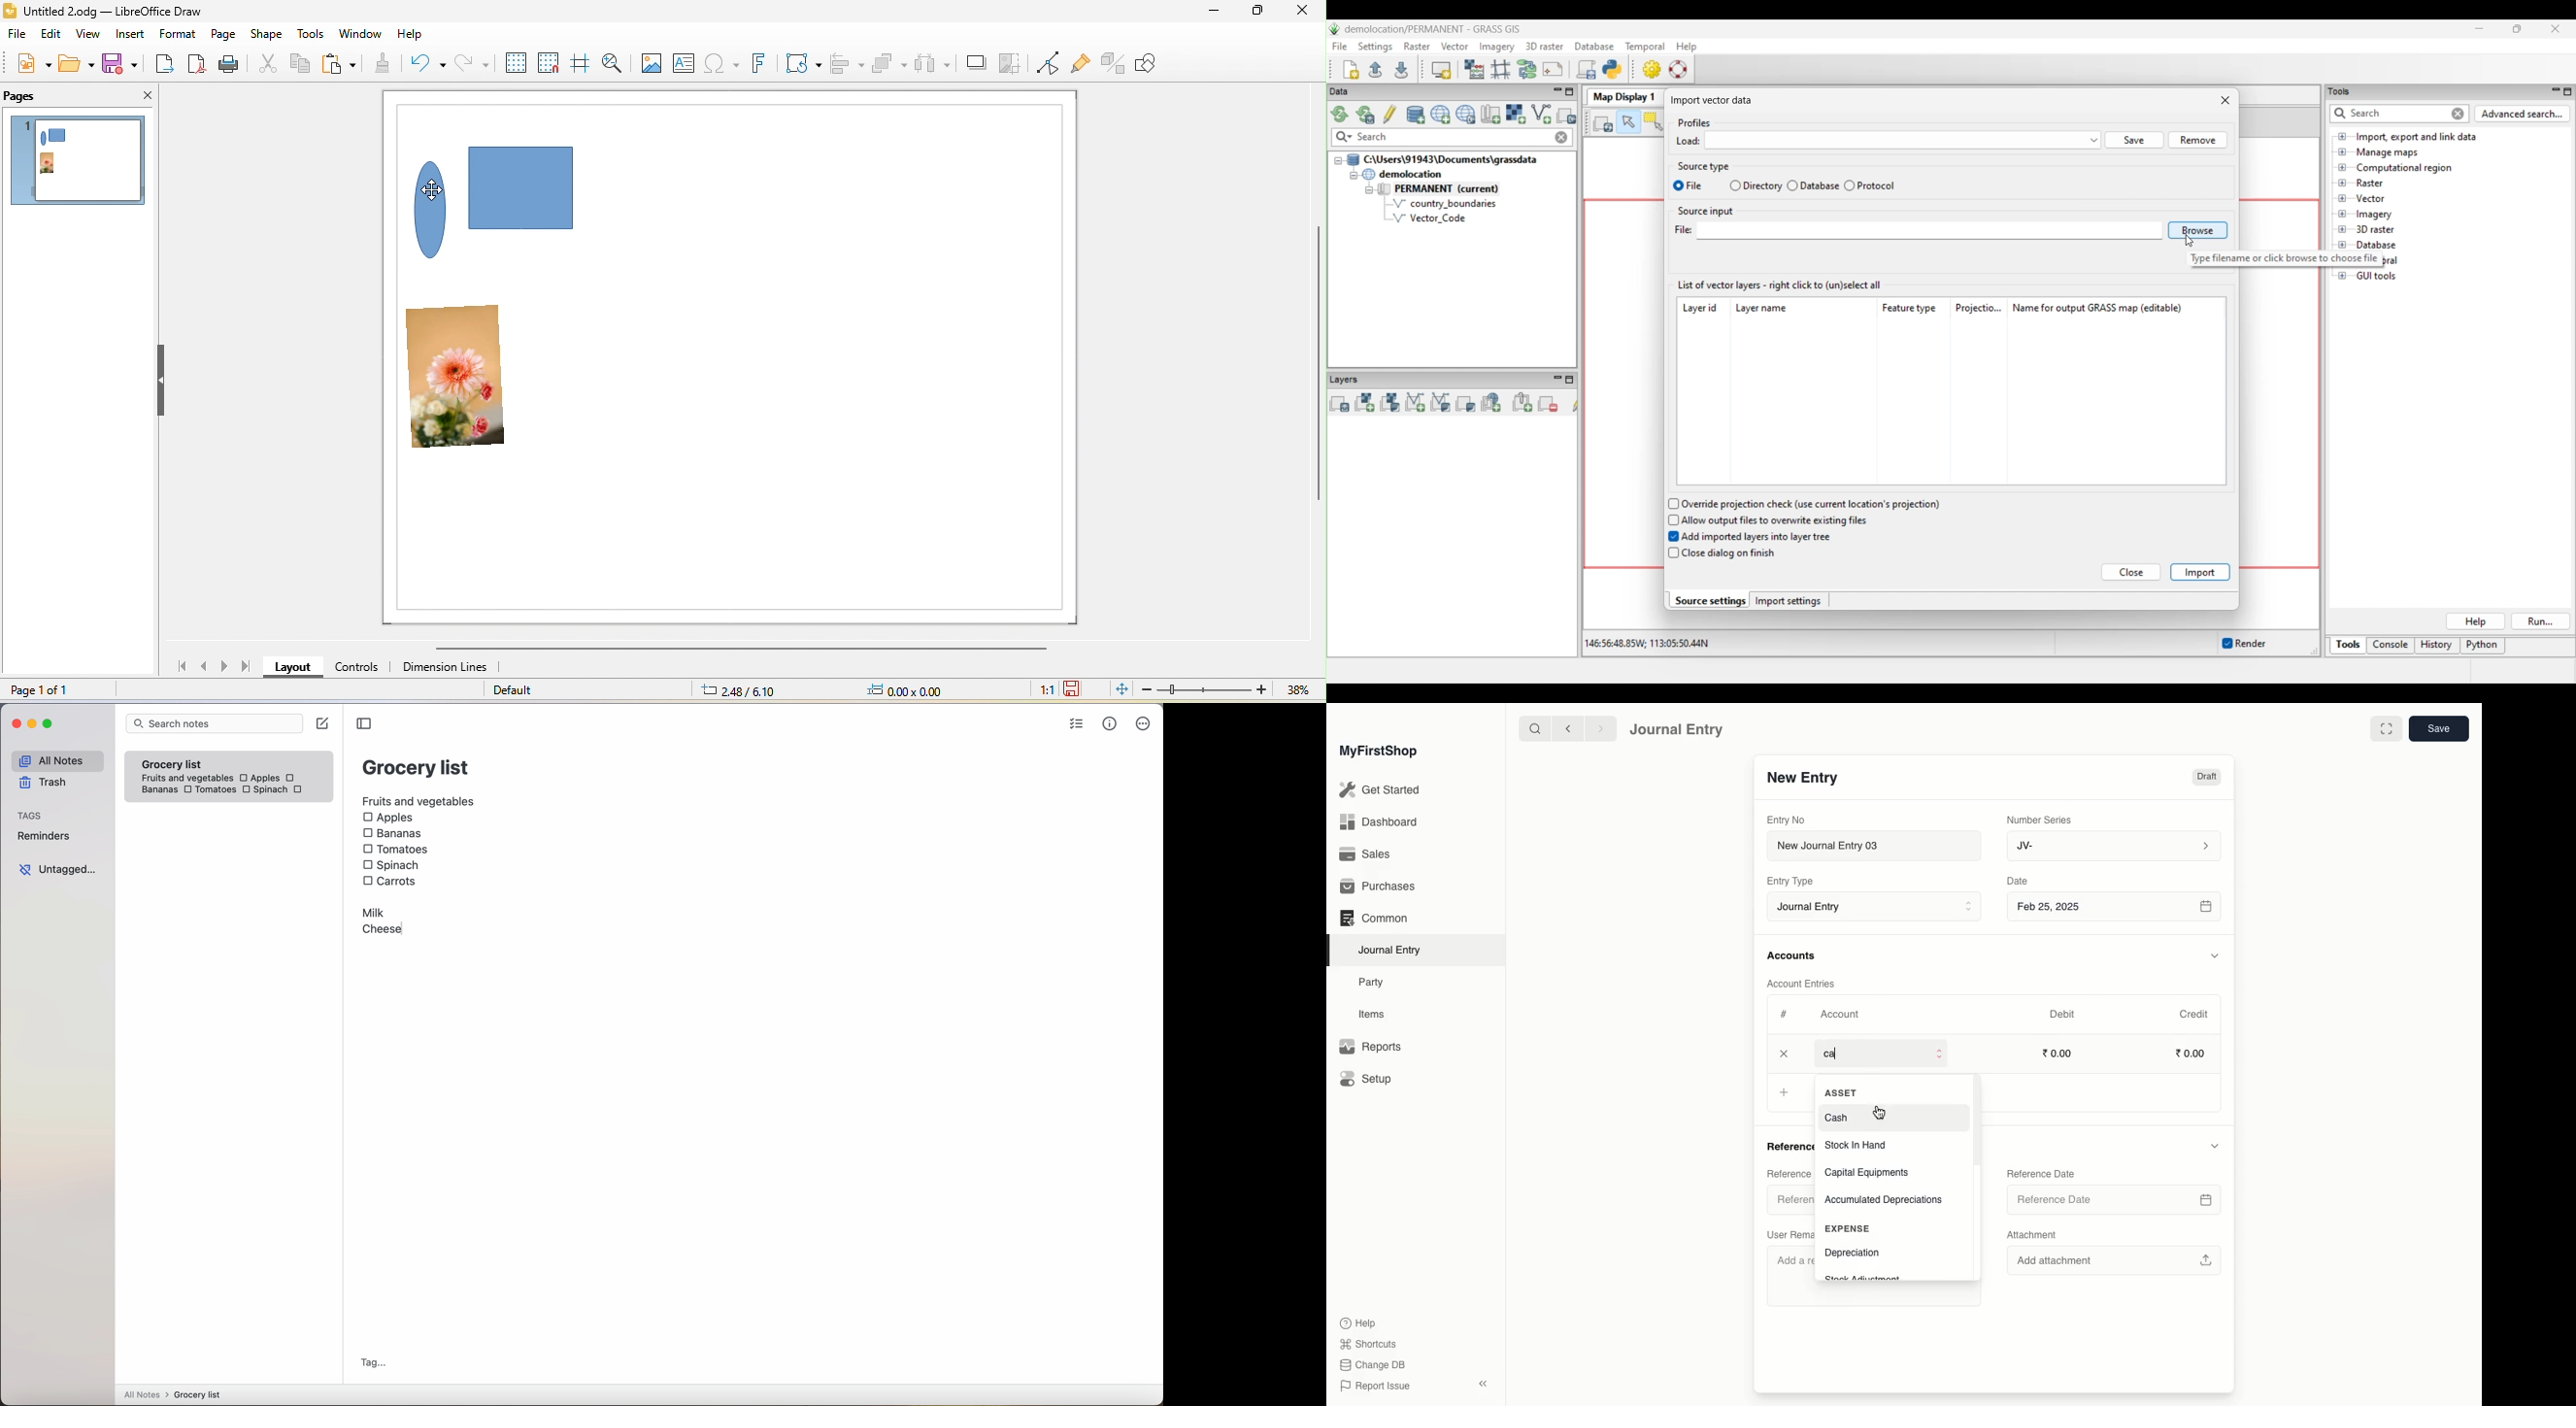 The width and height of the screenshot is (2576, 1428). I want to click on pages, so click(34, 94).